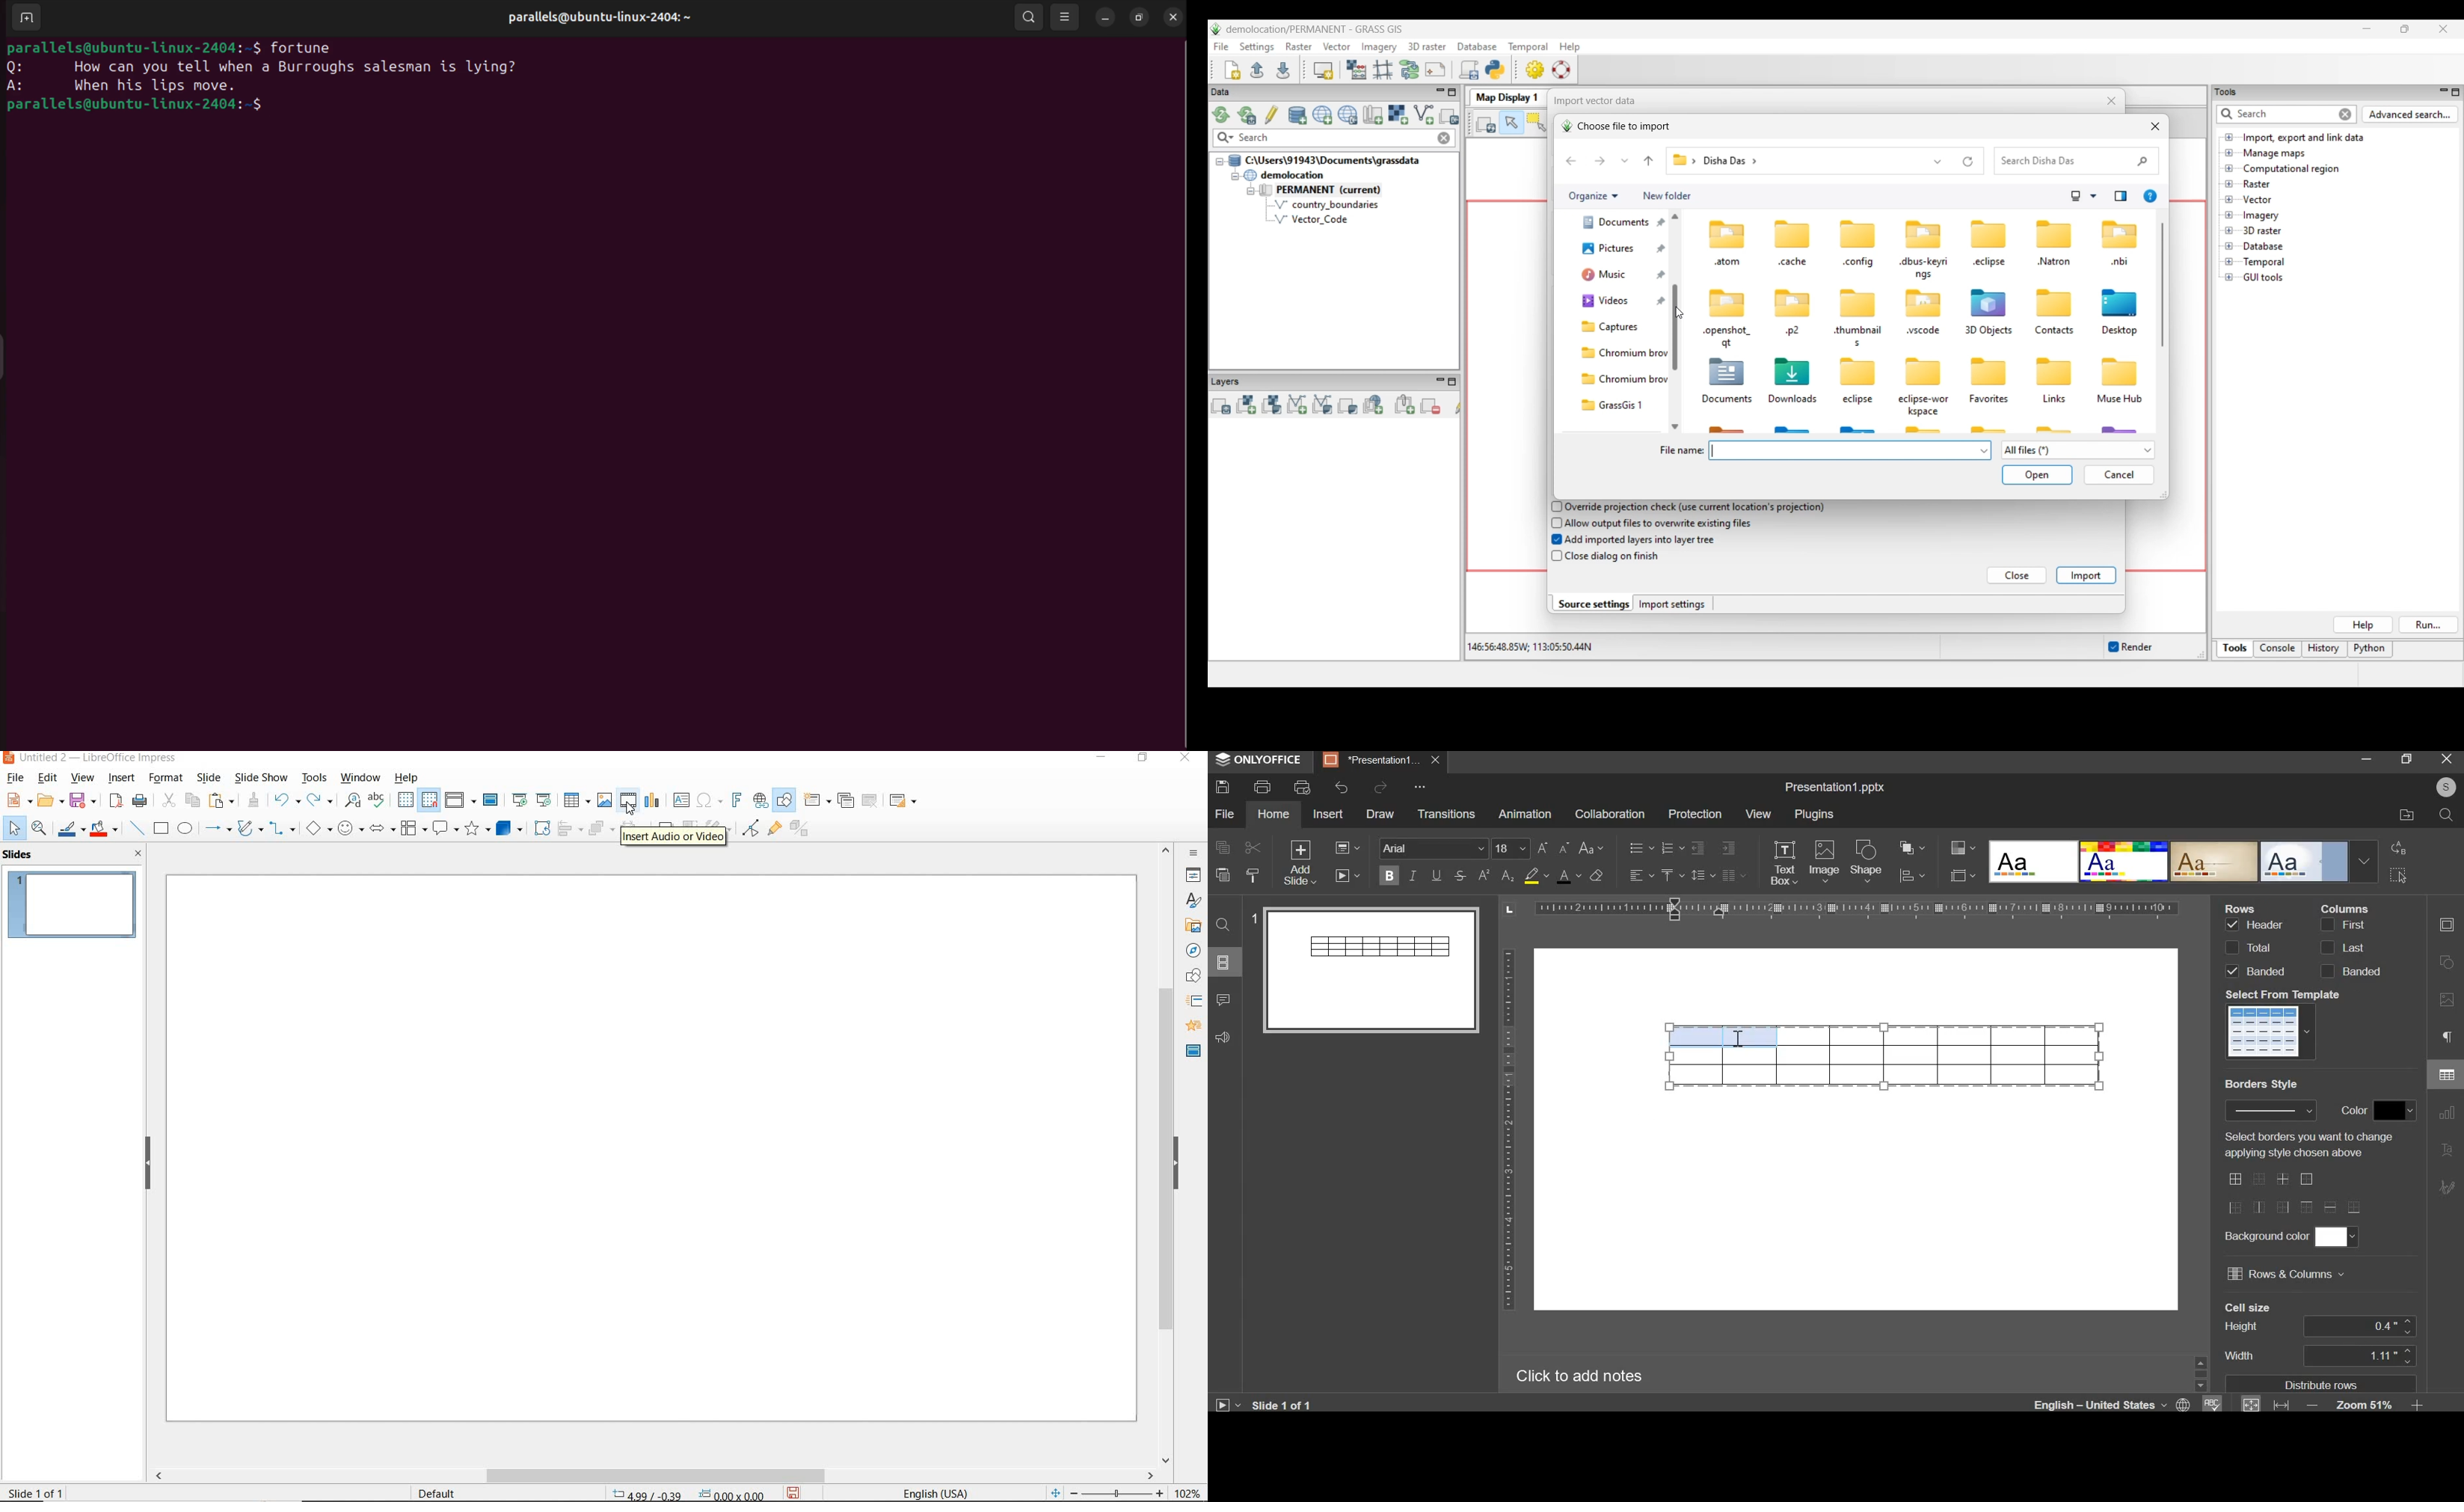 The width and height of the screenshot is (2464, 1512). I want to click on cursor, so click(633, 811).